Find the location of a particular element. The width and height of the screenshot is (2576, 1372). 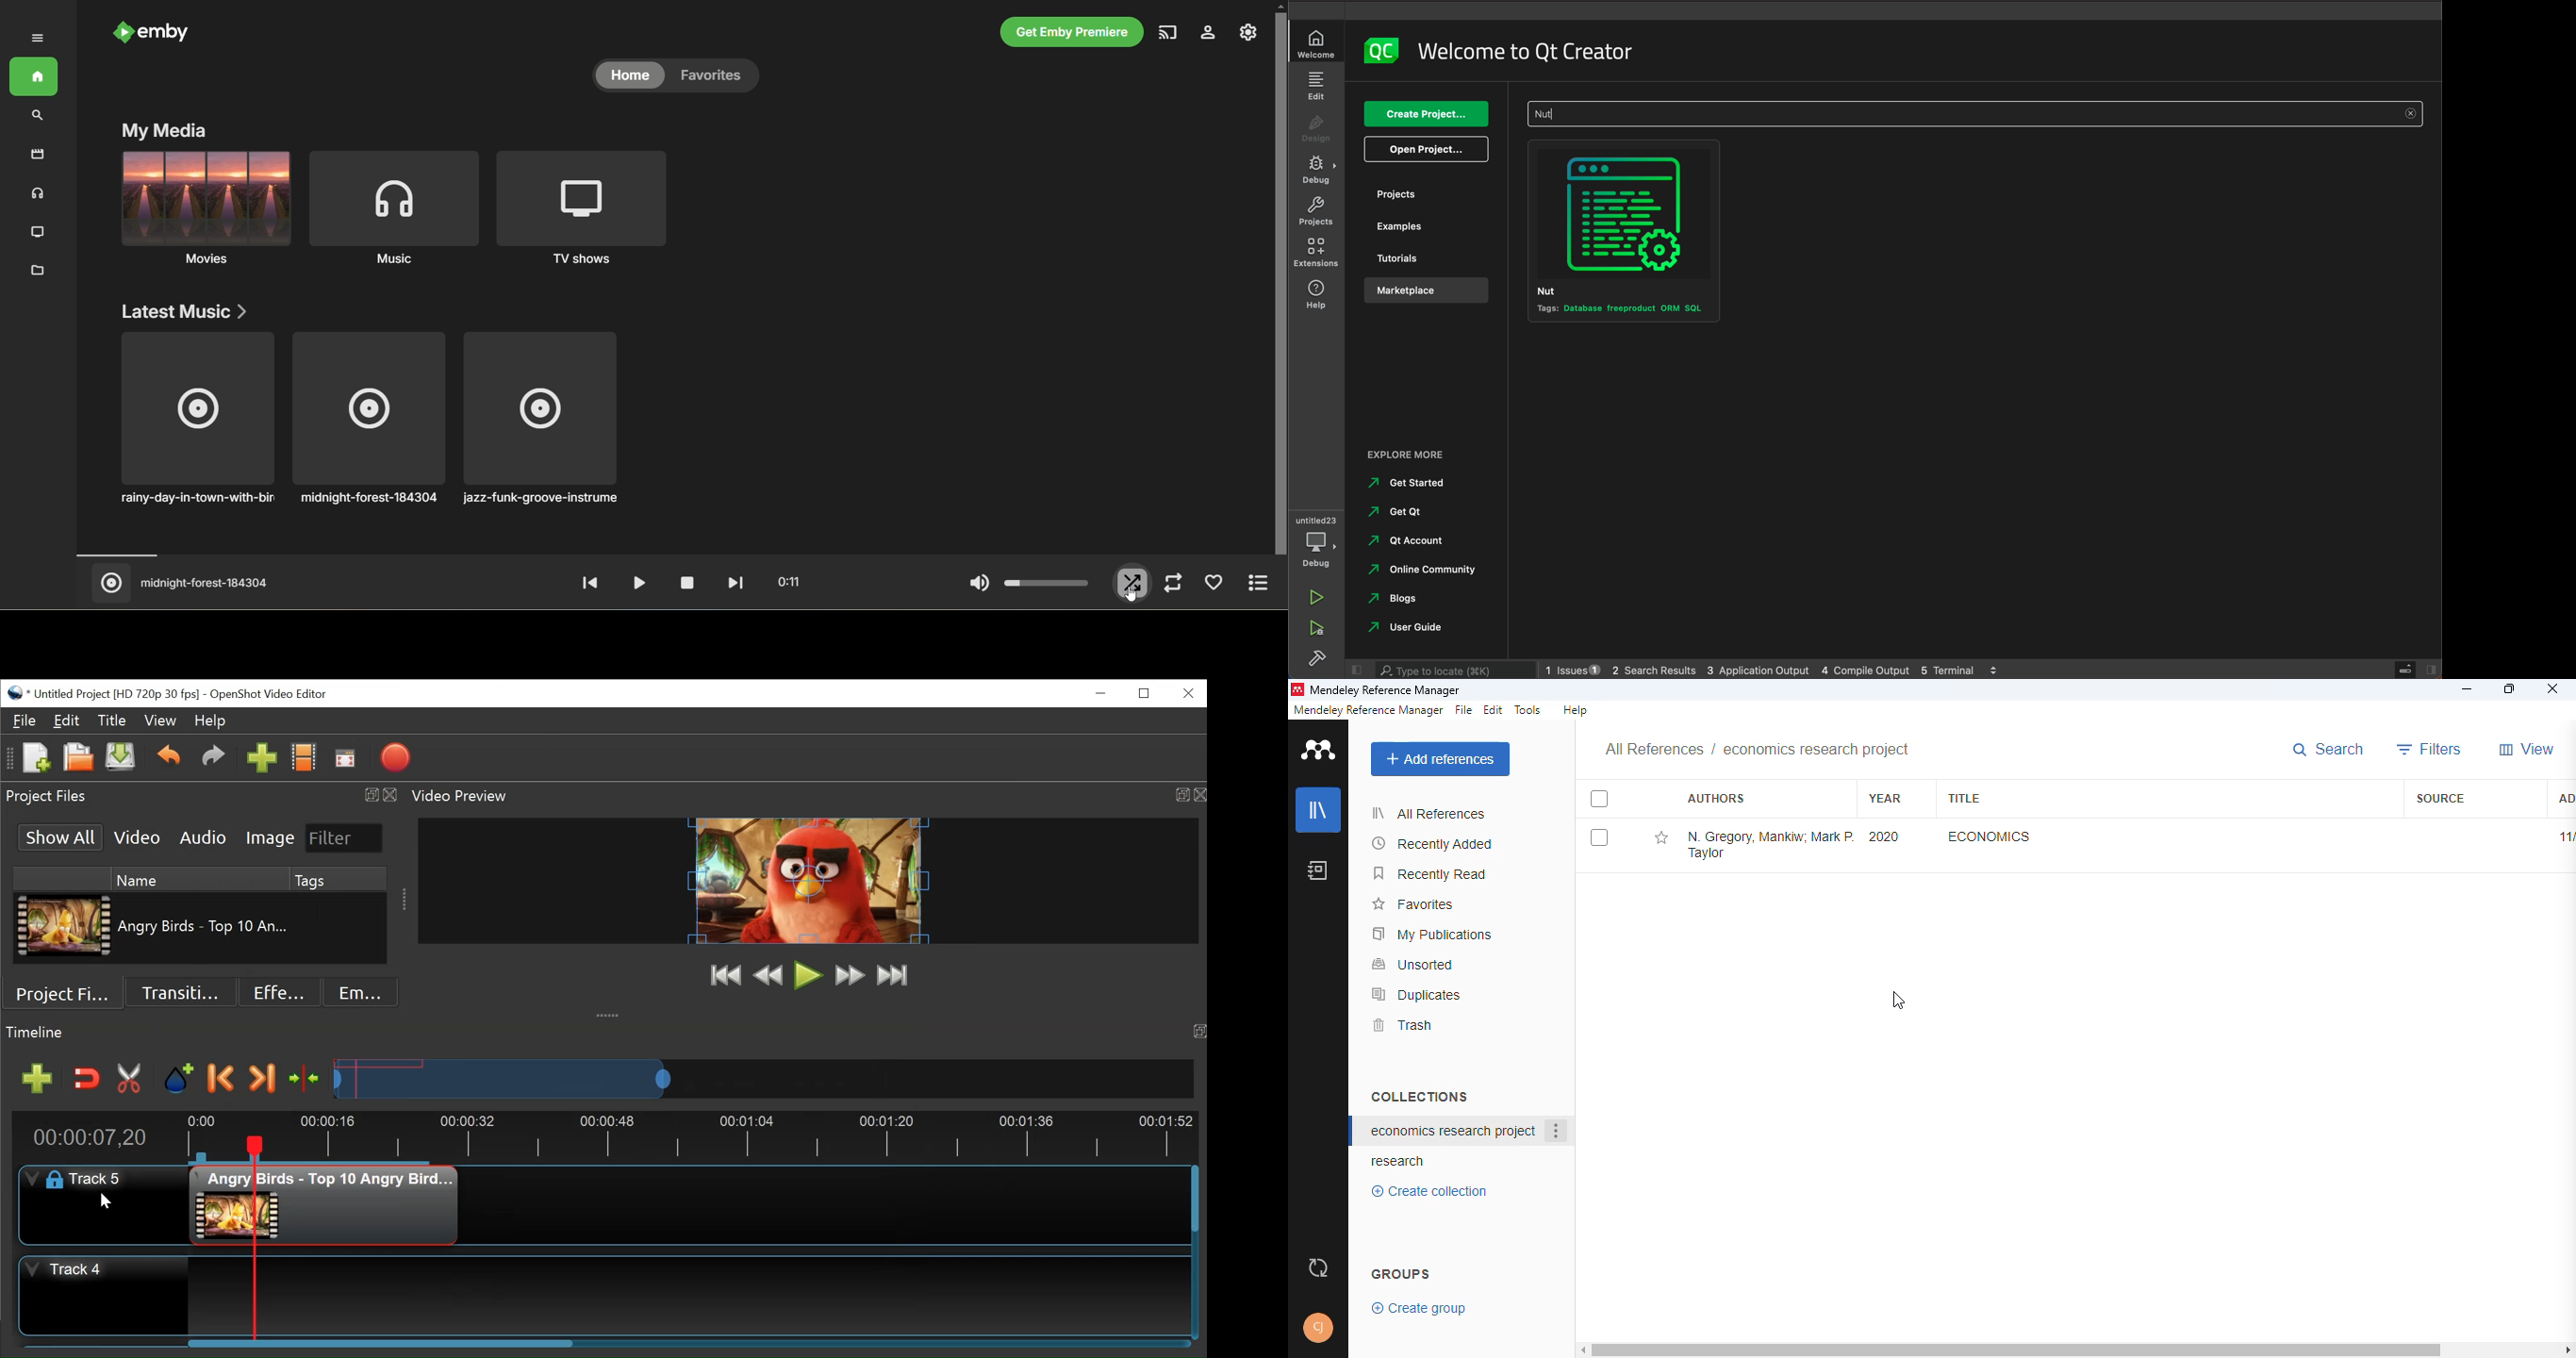

create group is located at coordinates (1421, 1307).